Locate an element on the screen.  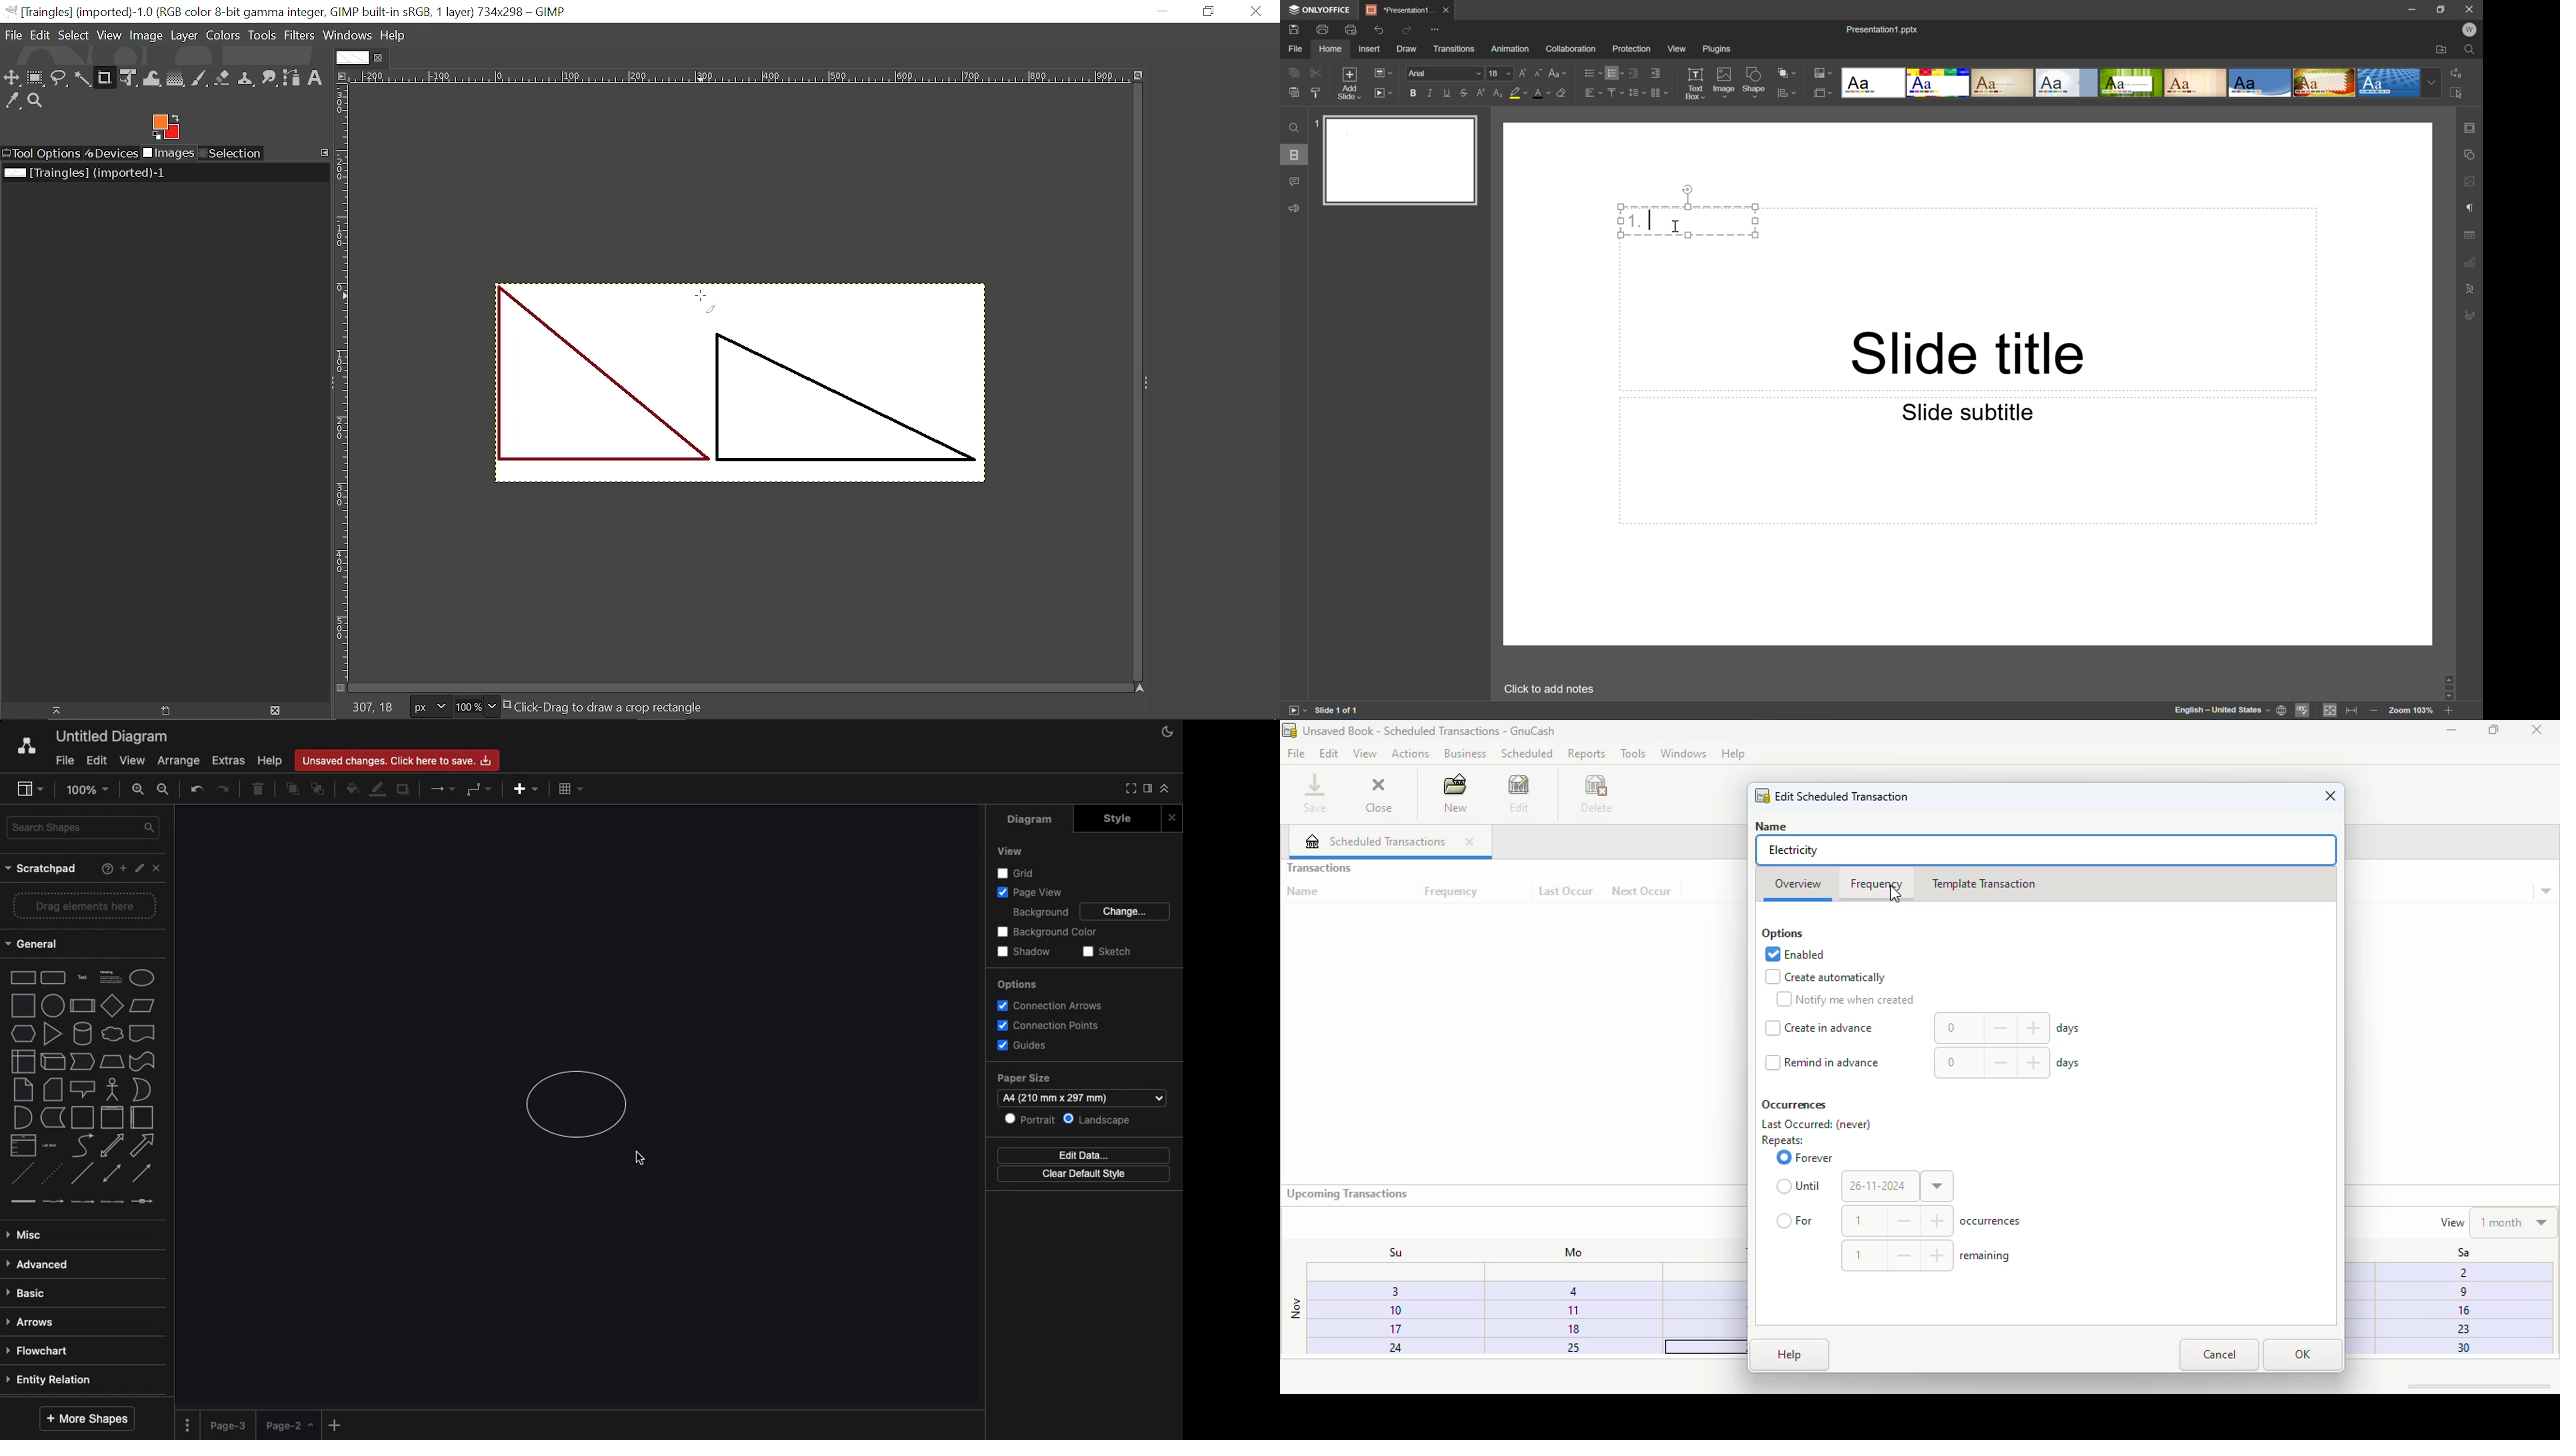
Image settings is located at coordinates (2471, 182).